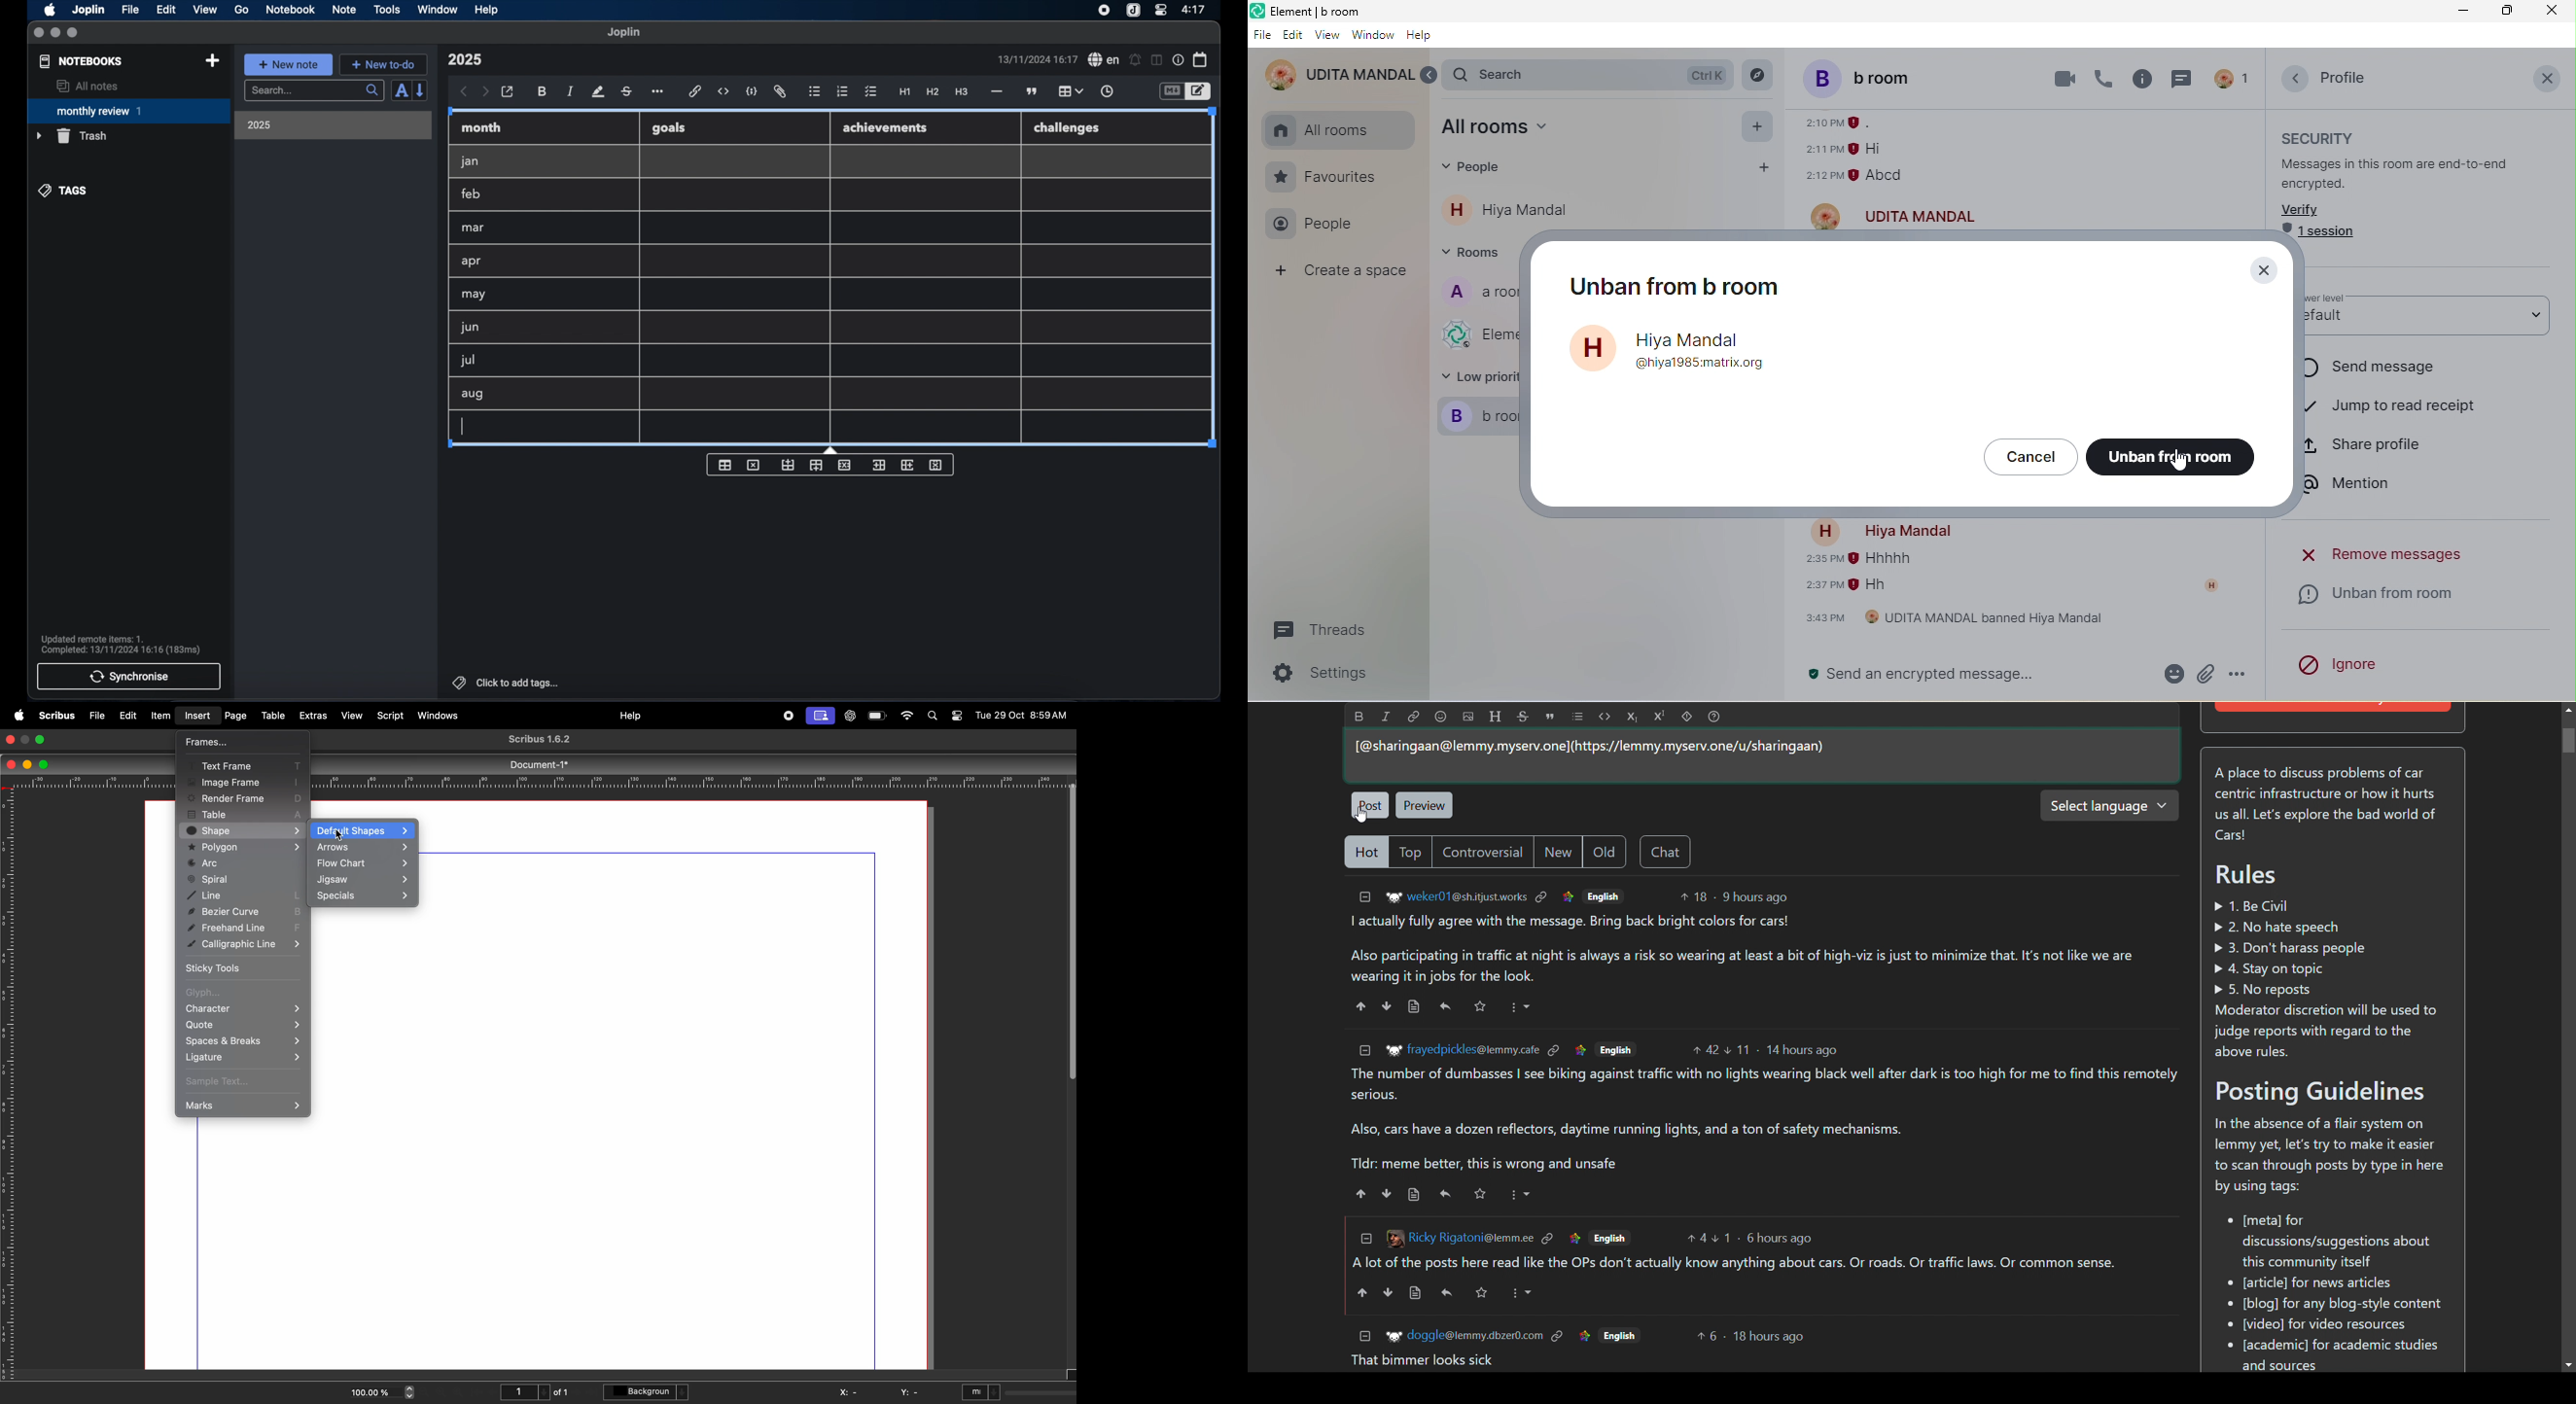 This screenshot has height=1428, width=2576. I want to click on synchronise, so click(129, 676).